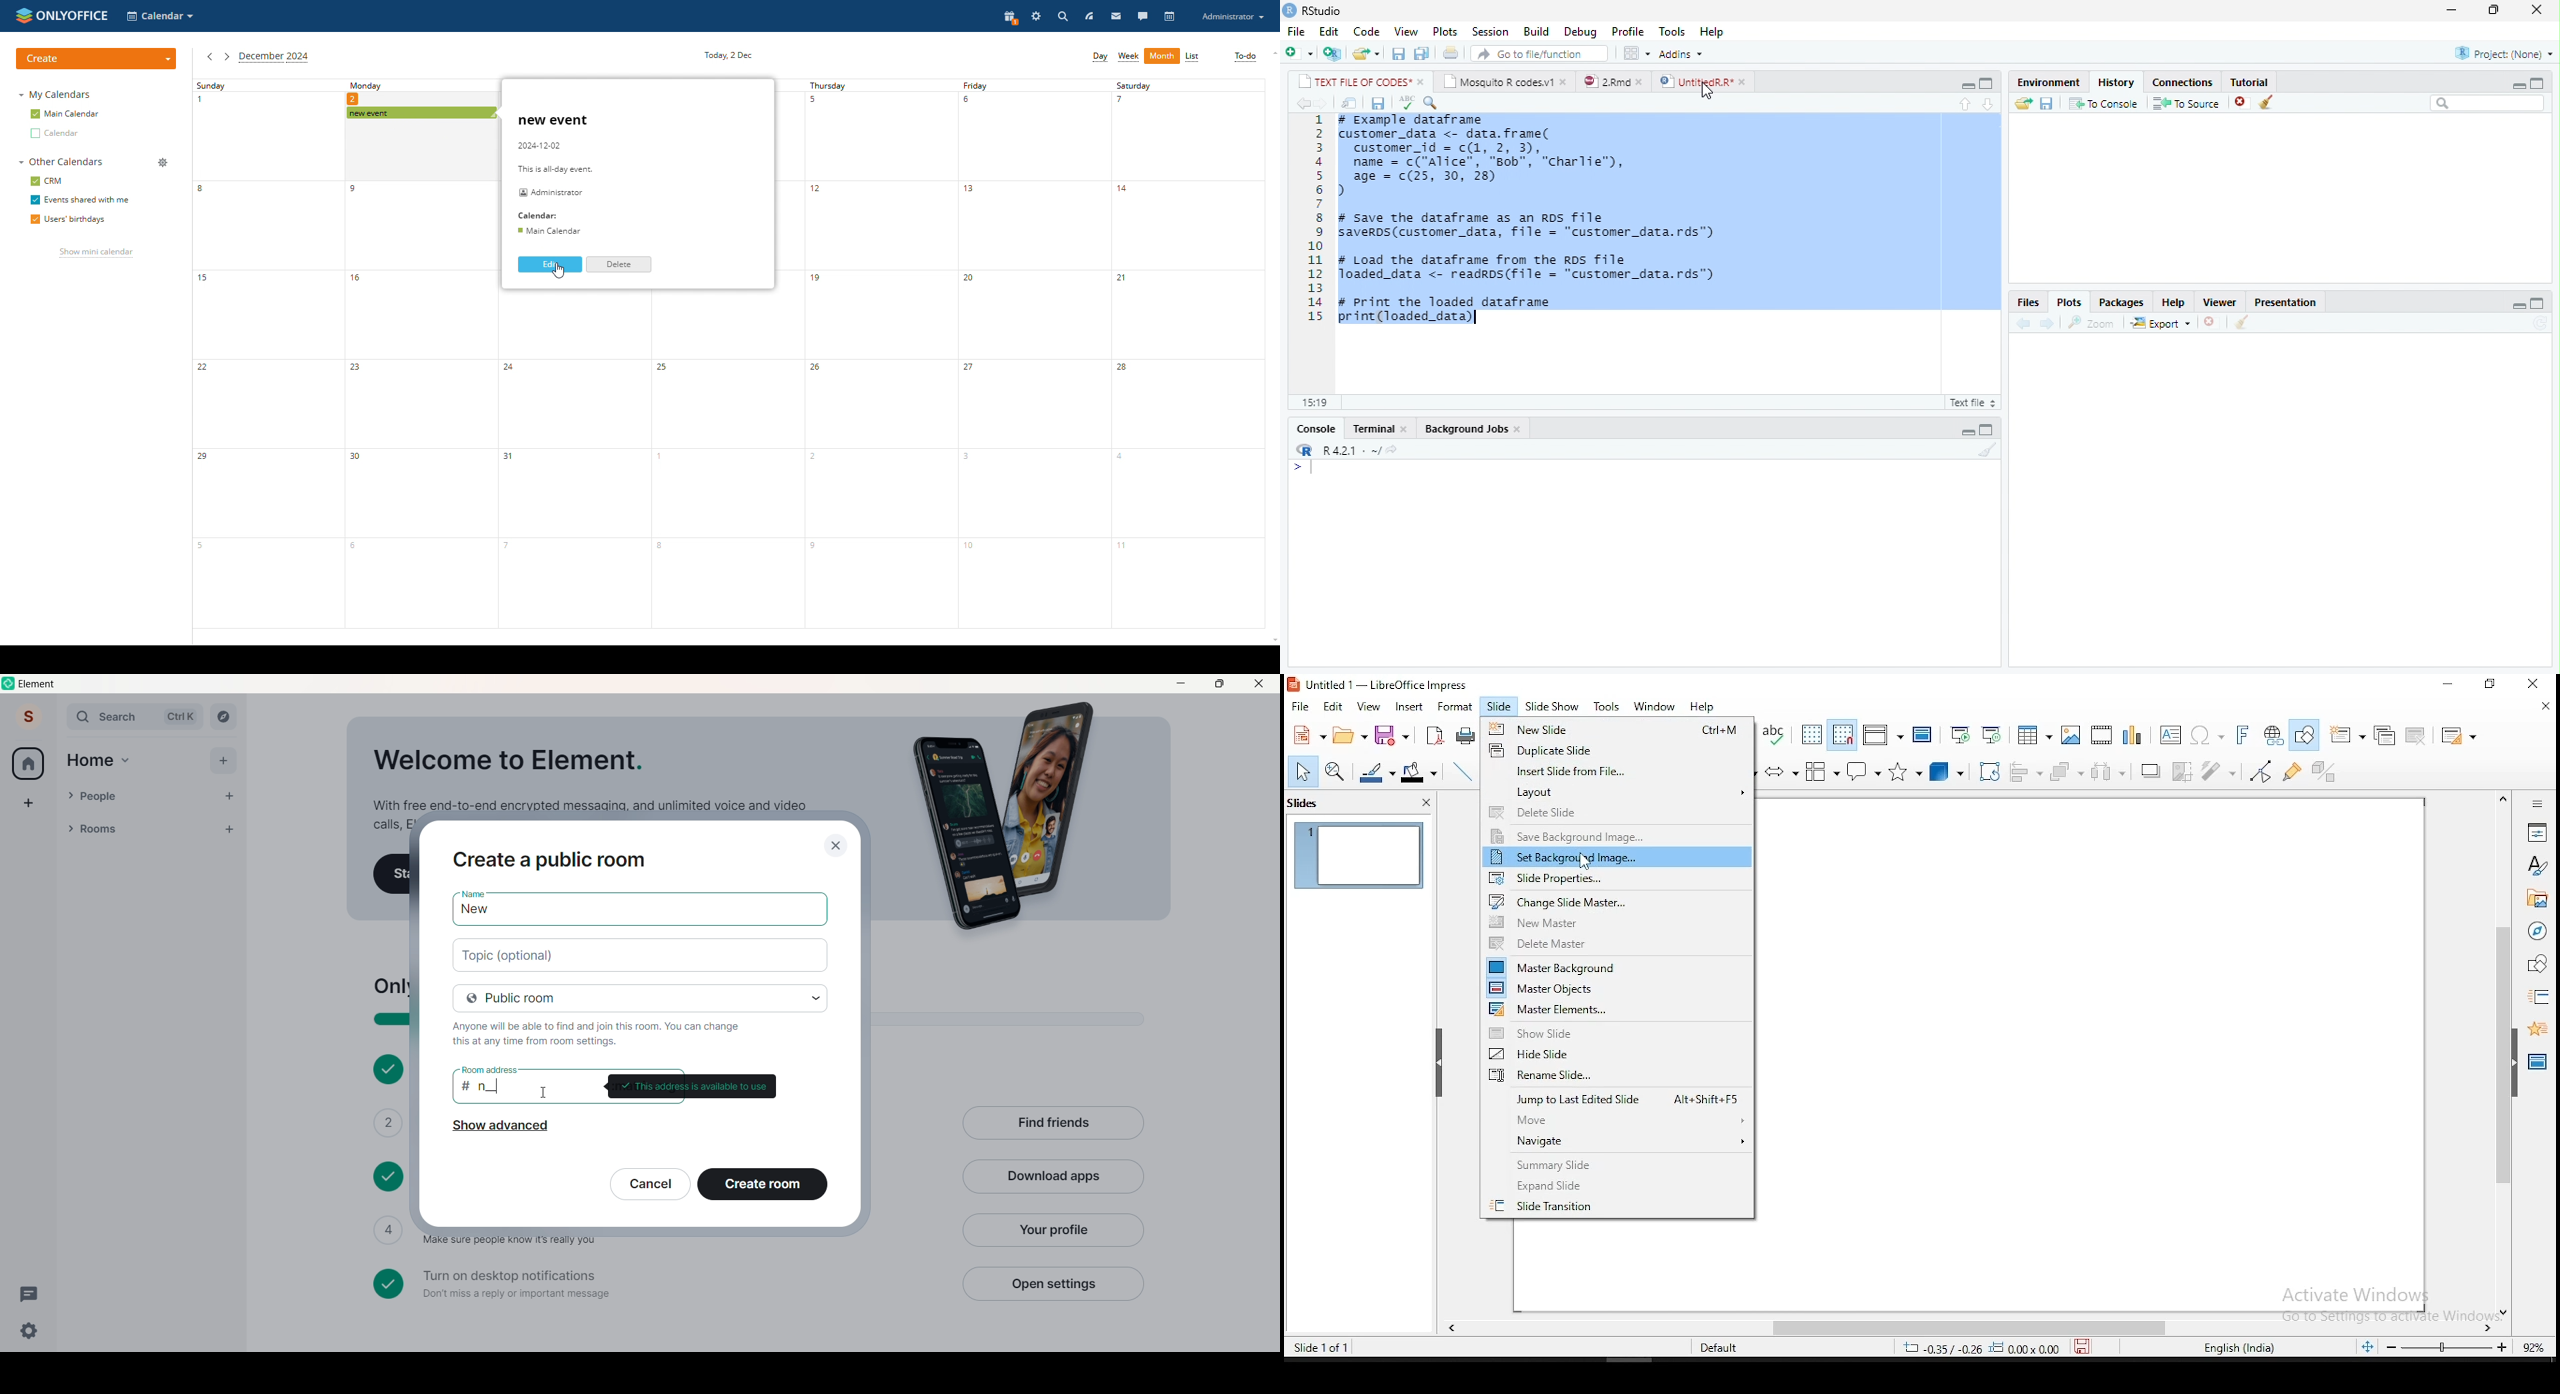  What do you see at coordinates (1489, 156) in the screenshot?
I see `#Example dataframe customer_data <- data.frame(customer_id = c(1, 2, 3),name = c("Alice”, "Bob", "charlie"),age - (25, 30, 28))` at bounding box center [1489, 156].